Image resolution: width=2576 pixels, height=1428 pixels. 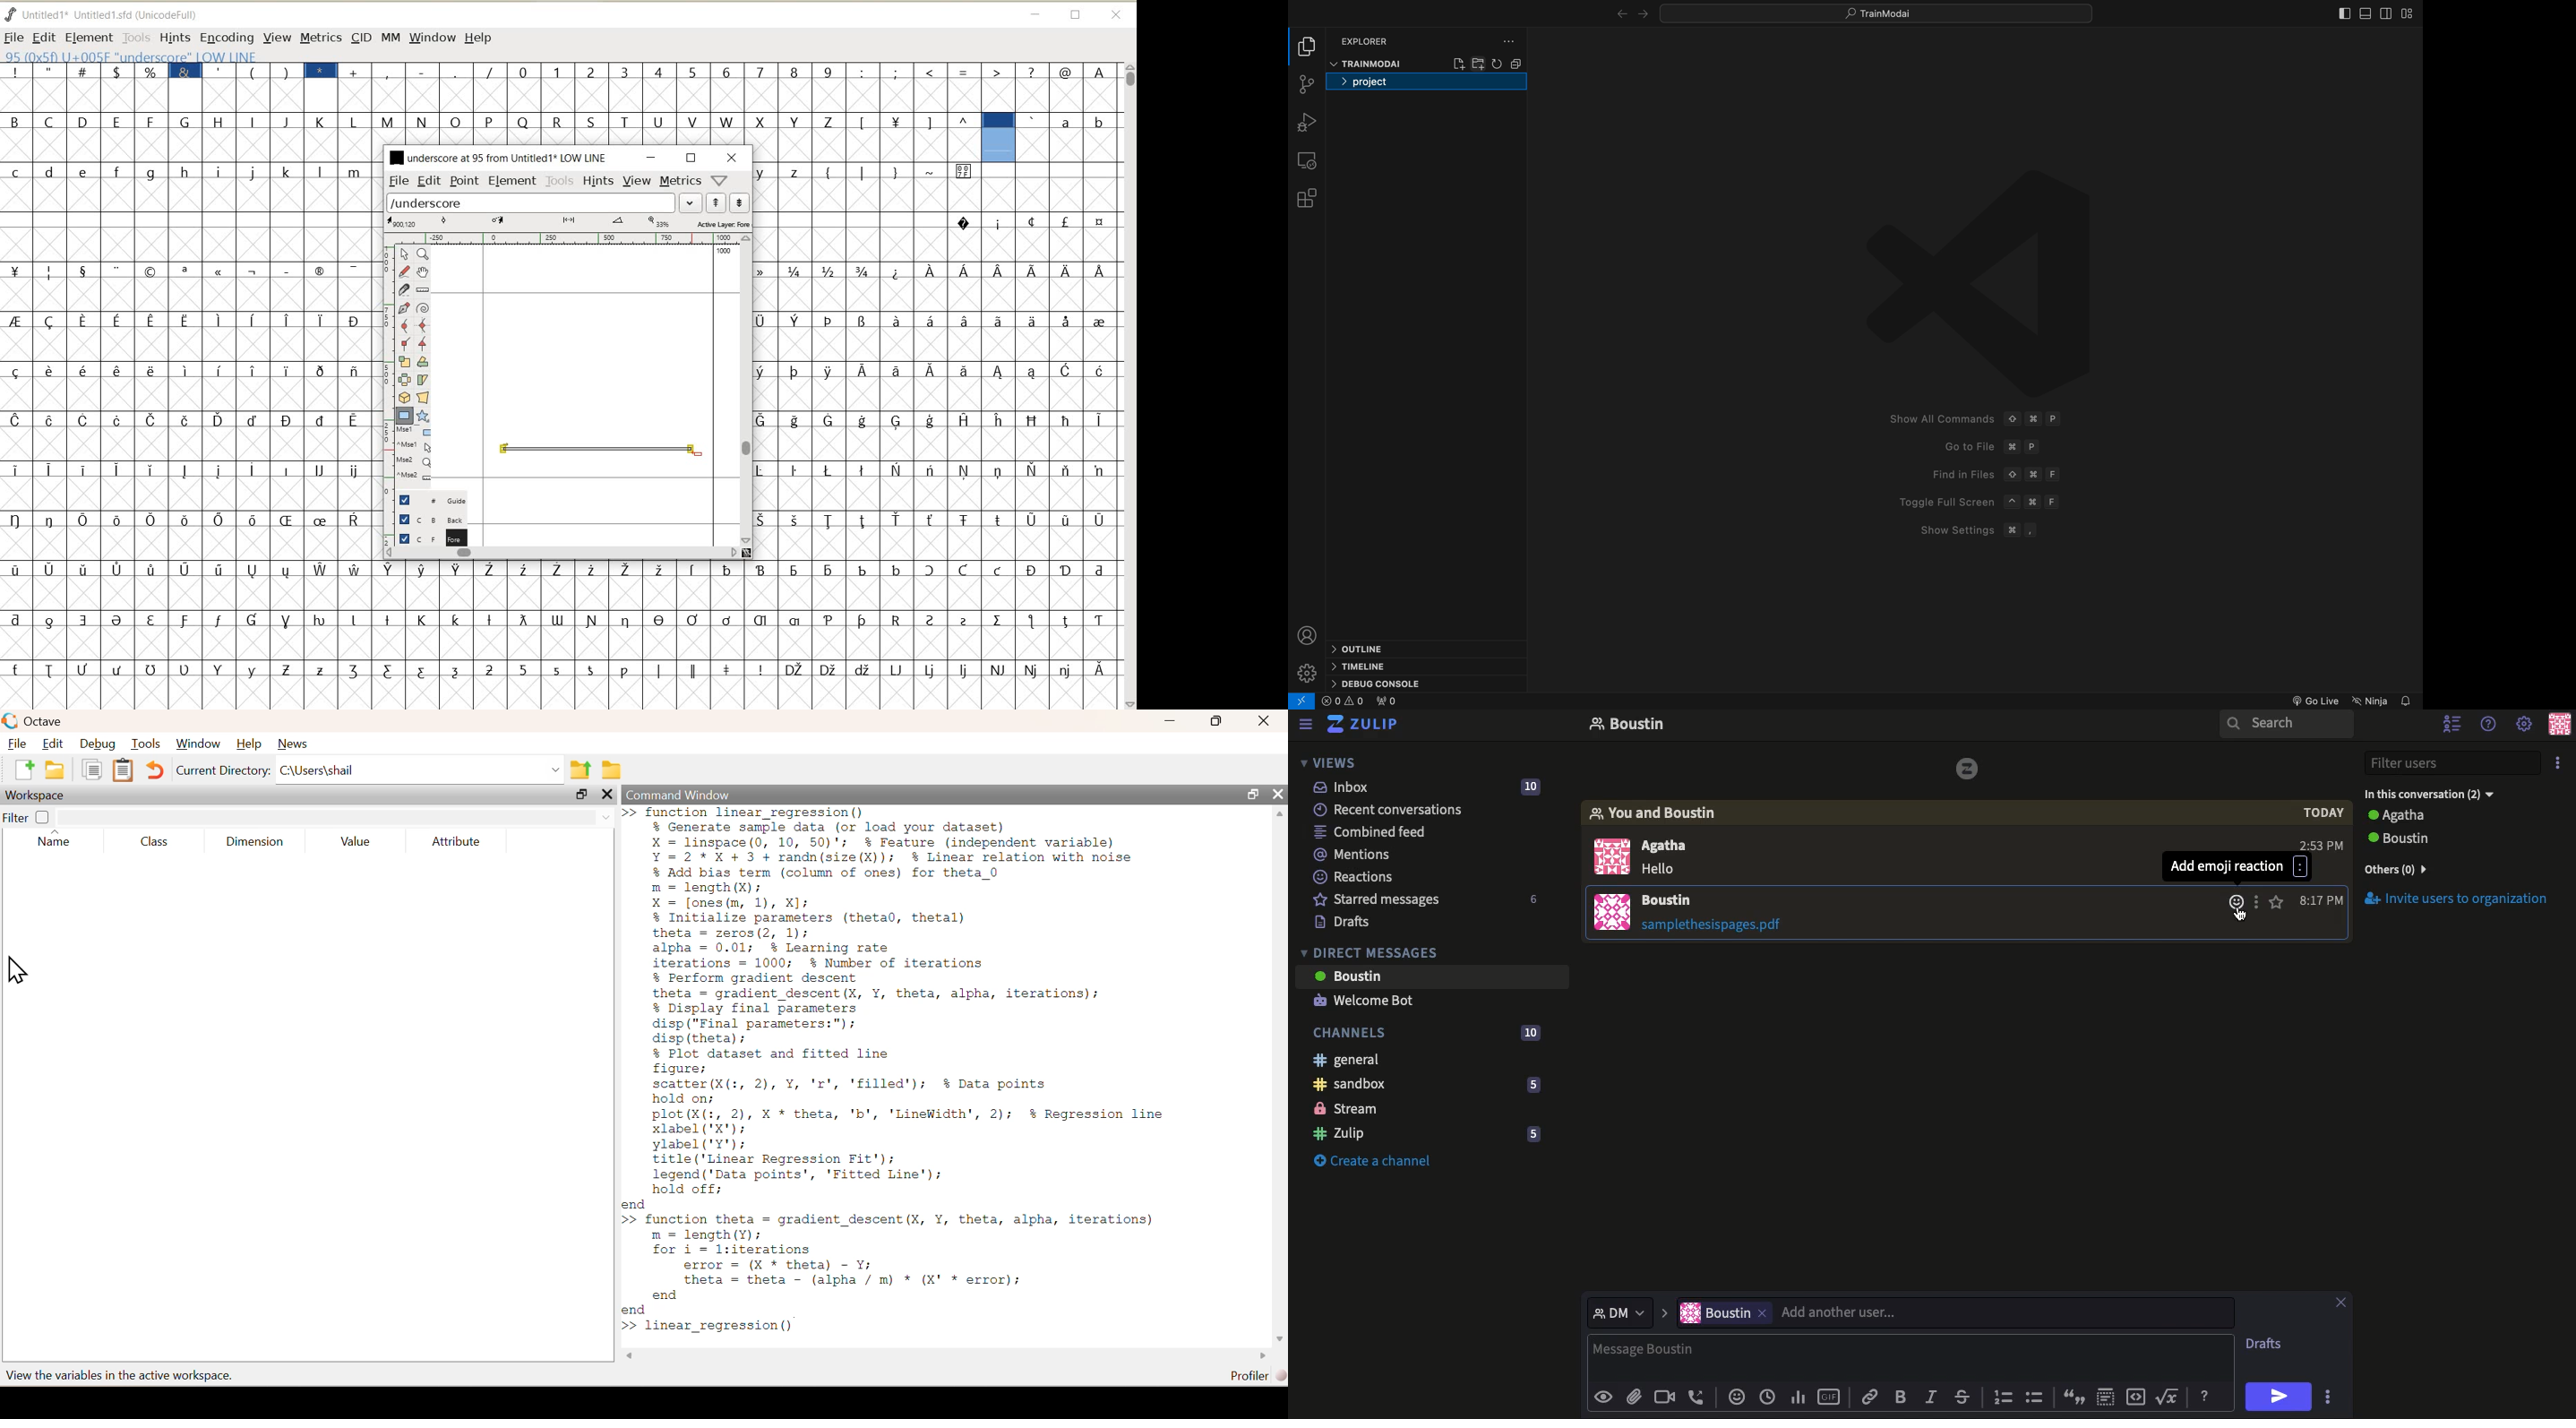 What do you see at coordinates (274, 37) in the screenshot?
I see `VIEW` at bounding box center [274, 37].